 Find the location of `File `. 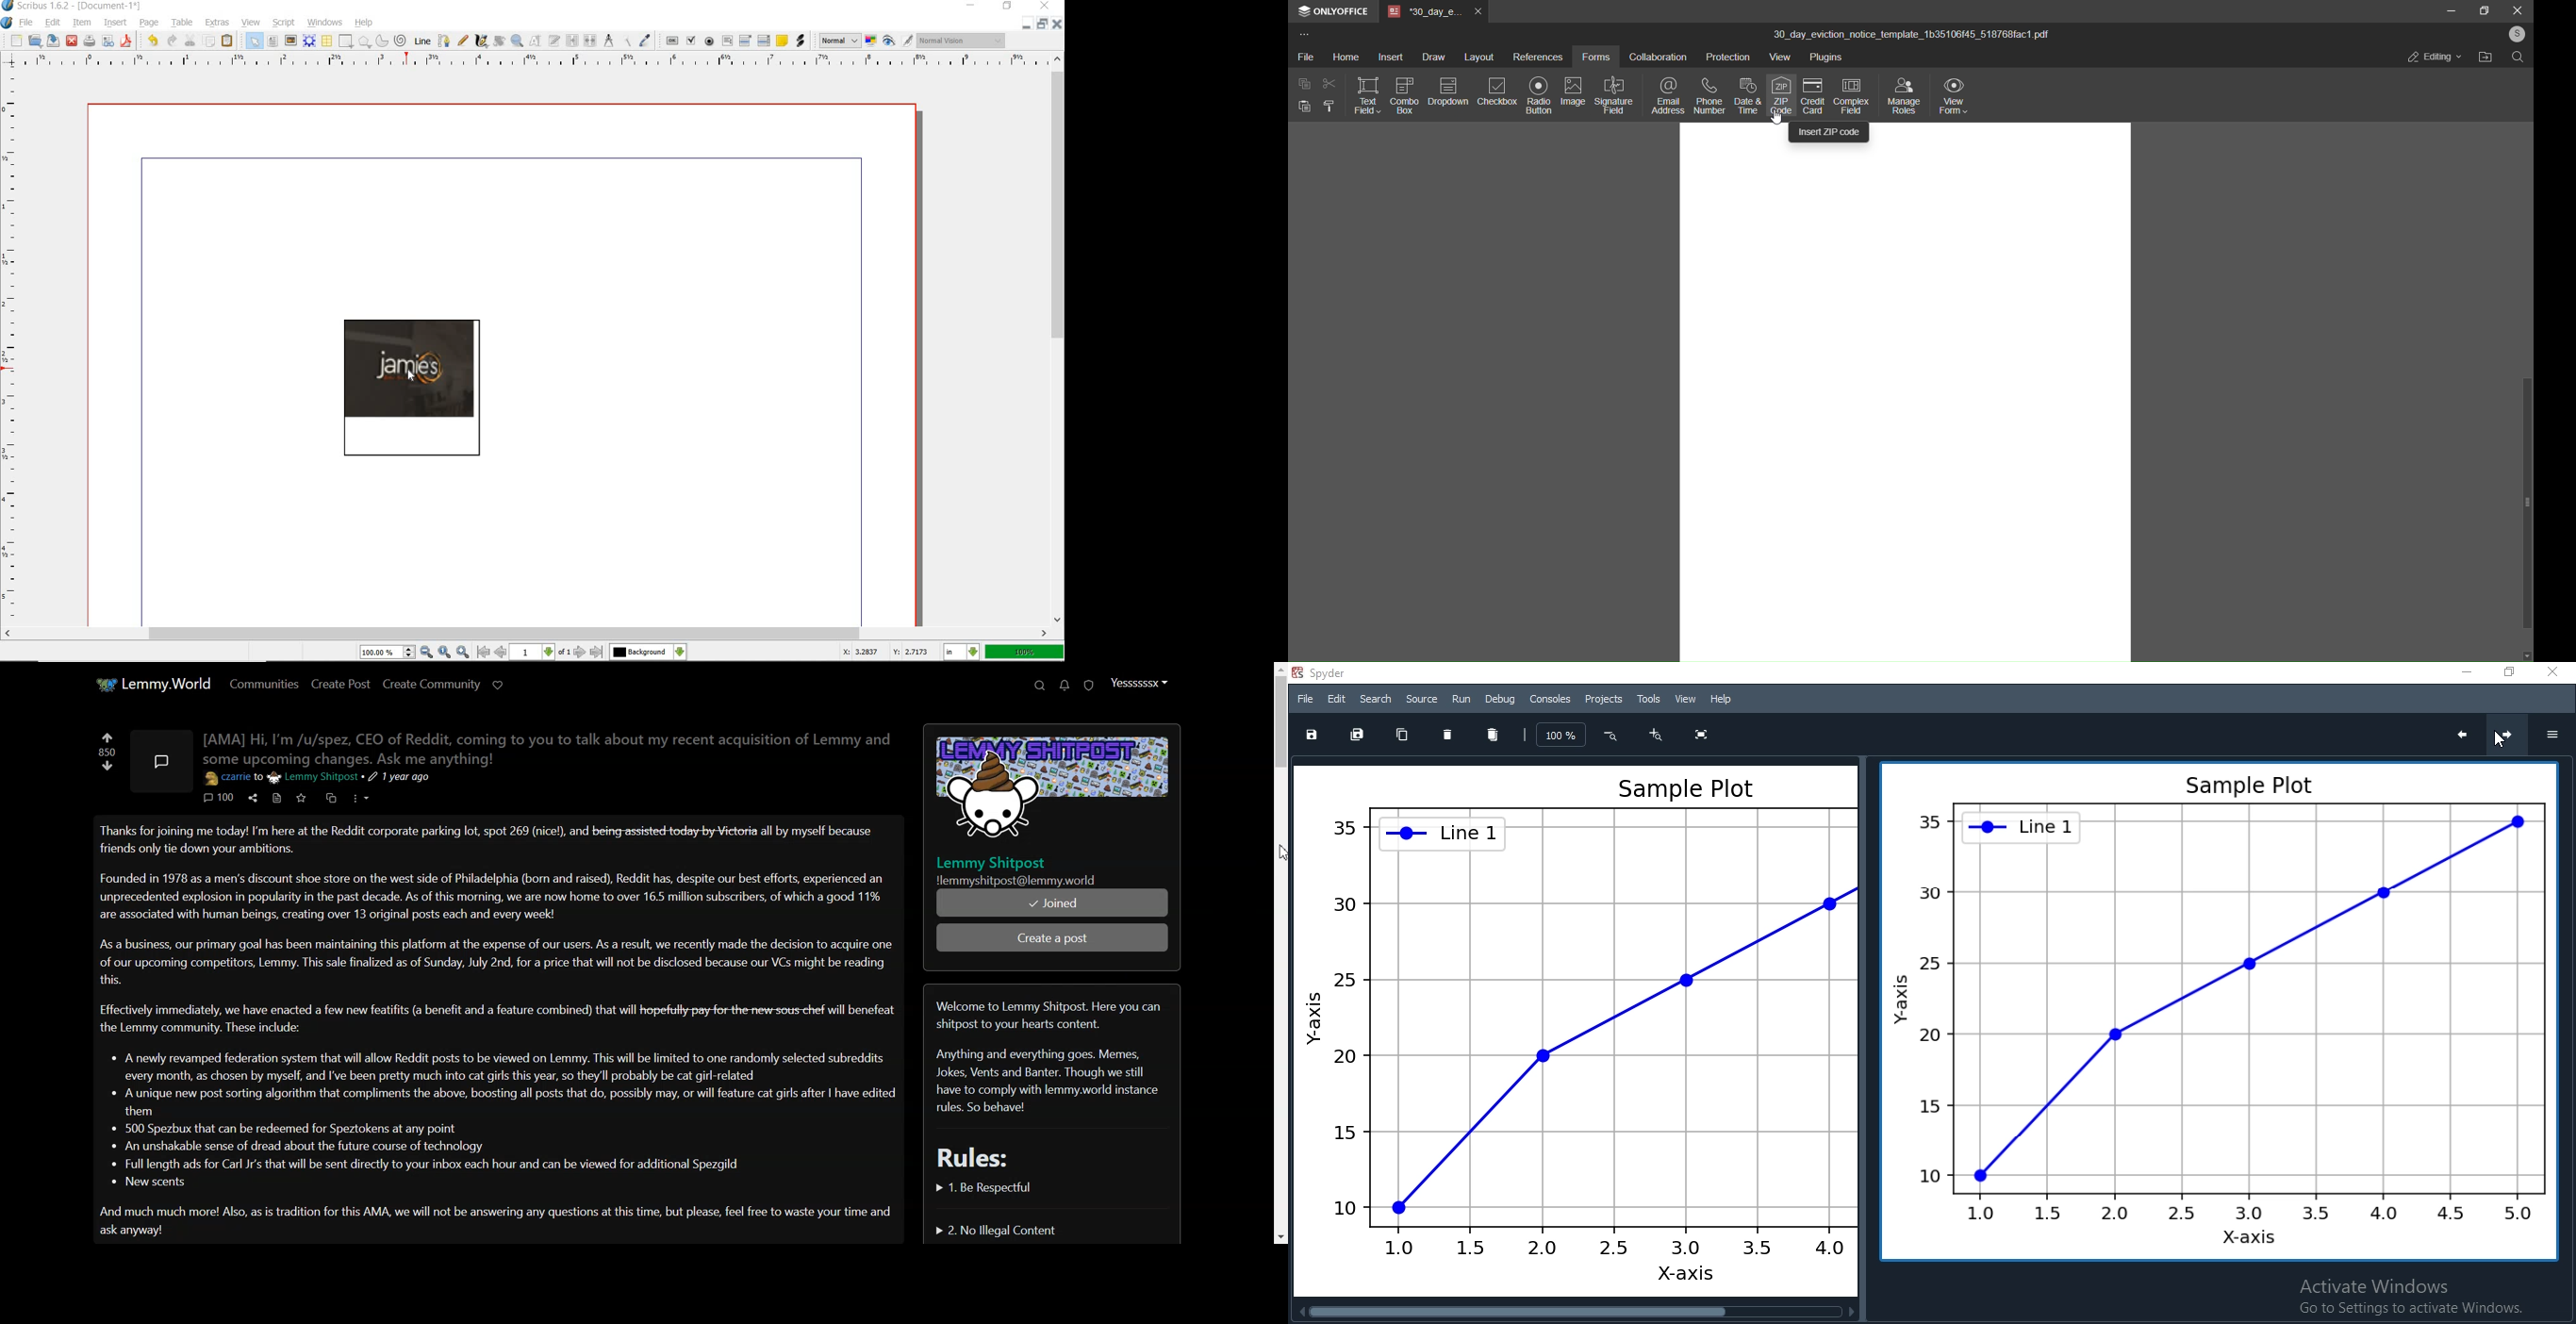

File  is located at coordinates (1304, 698).